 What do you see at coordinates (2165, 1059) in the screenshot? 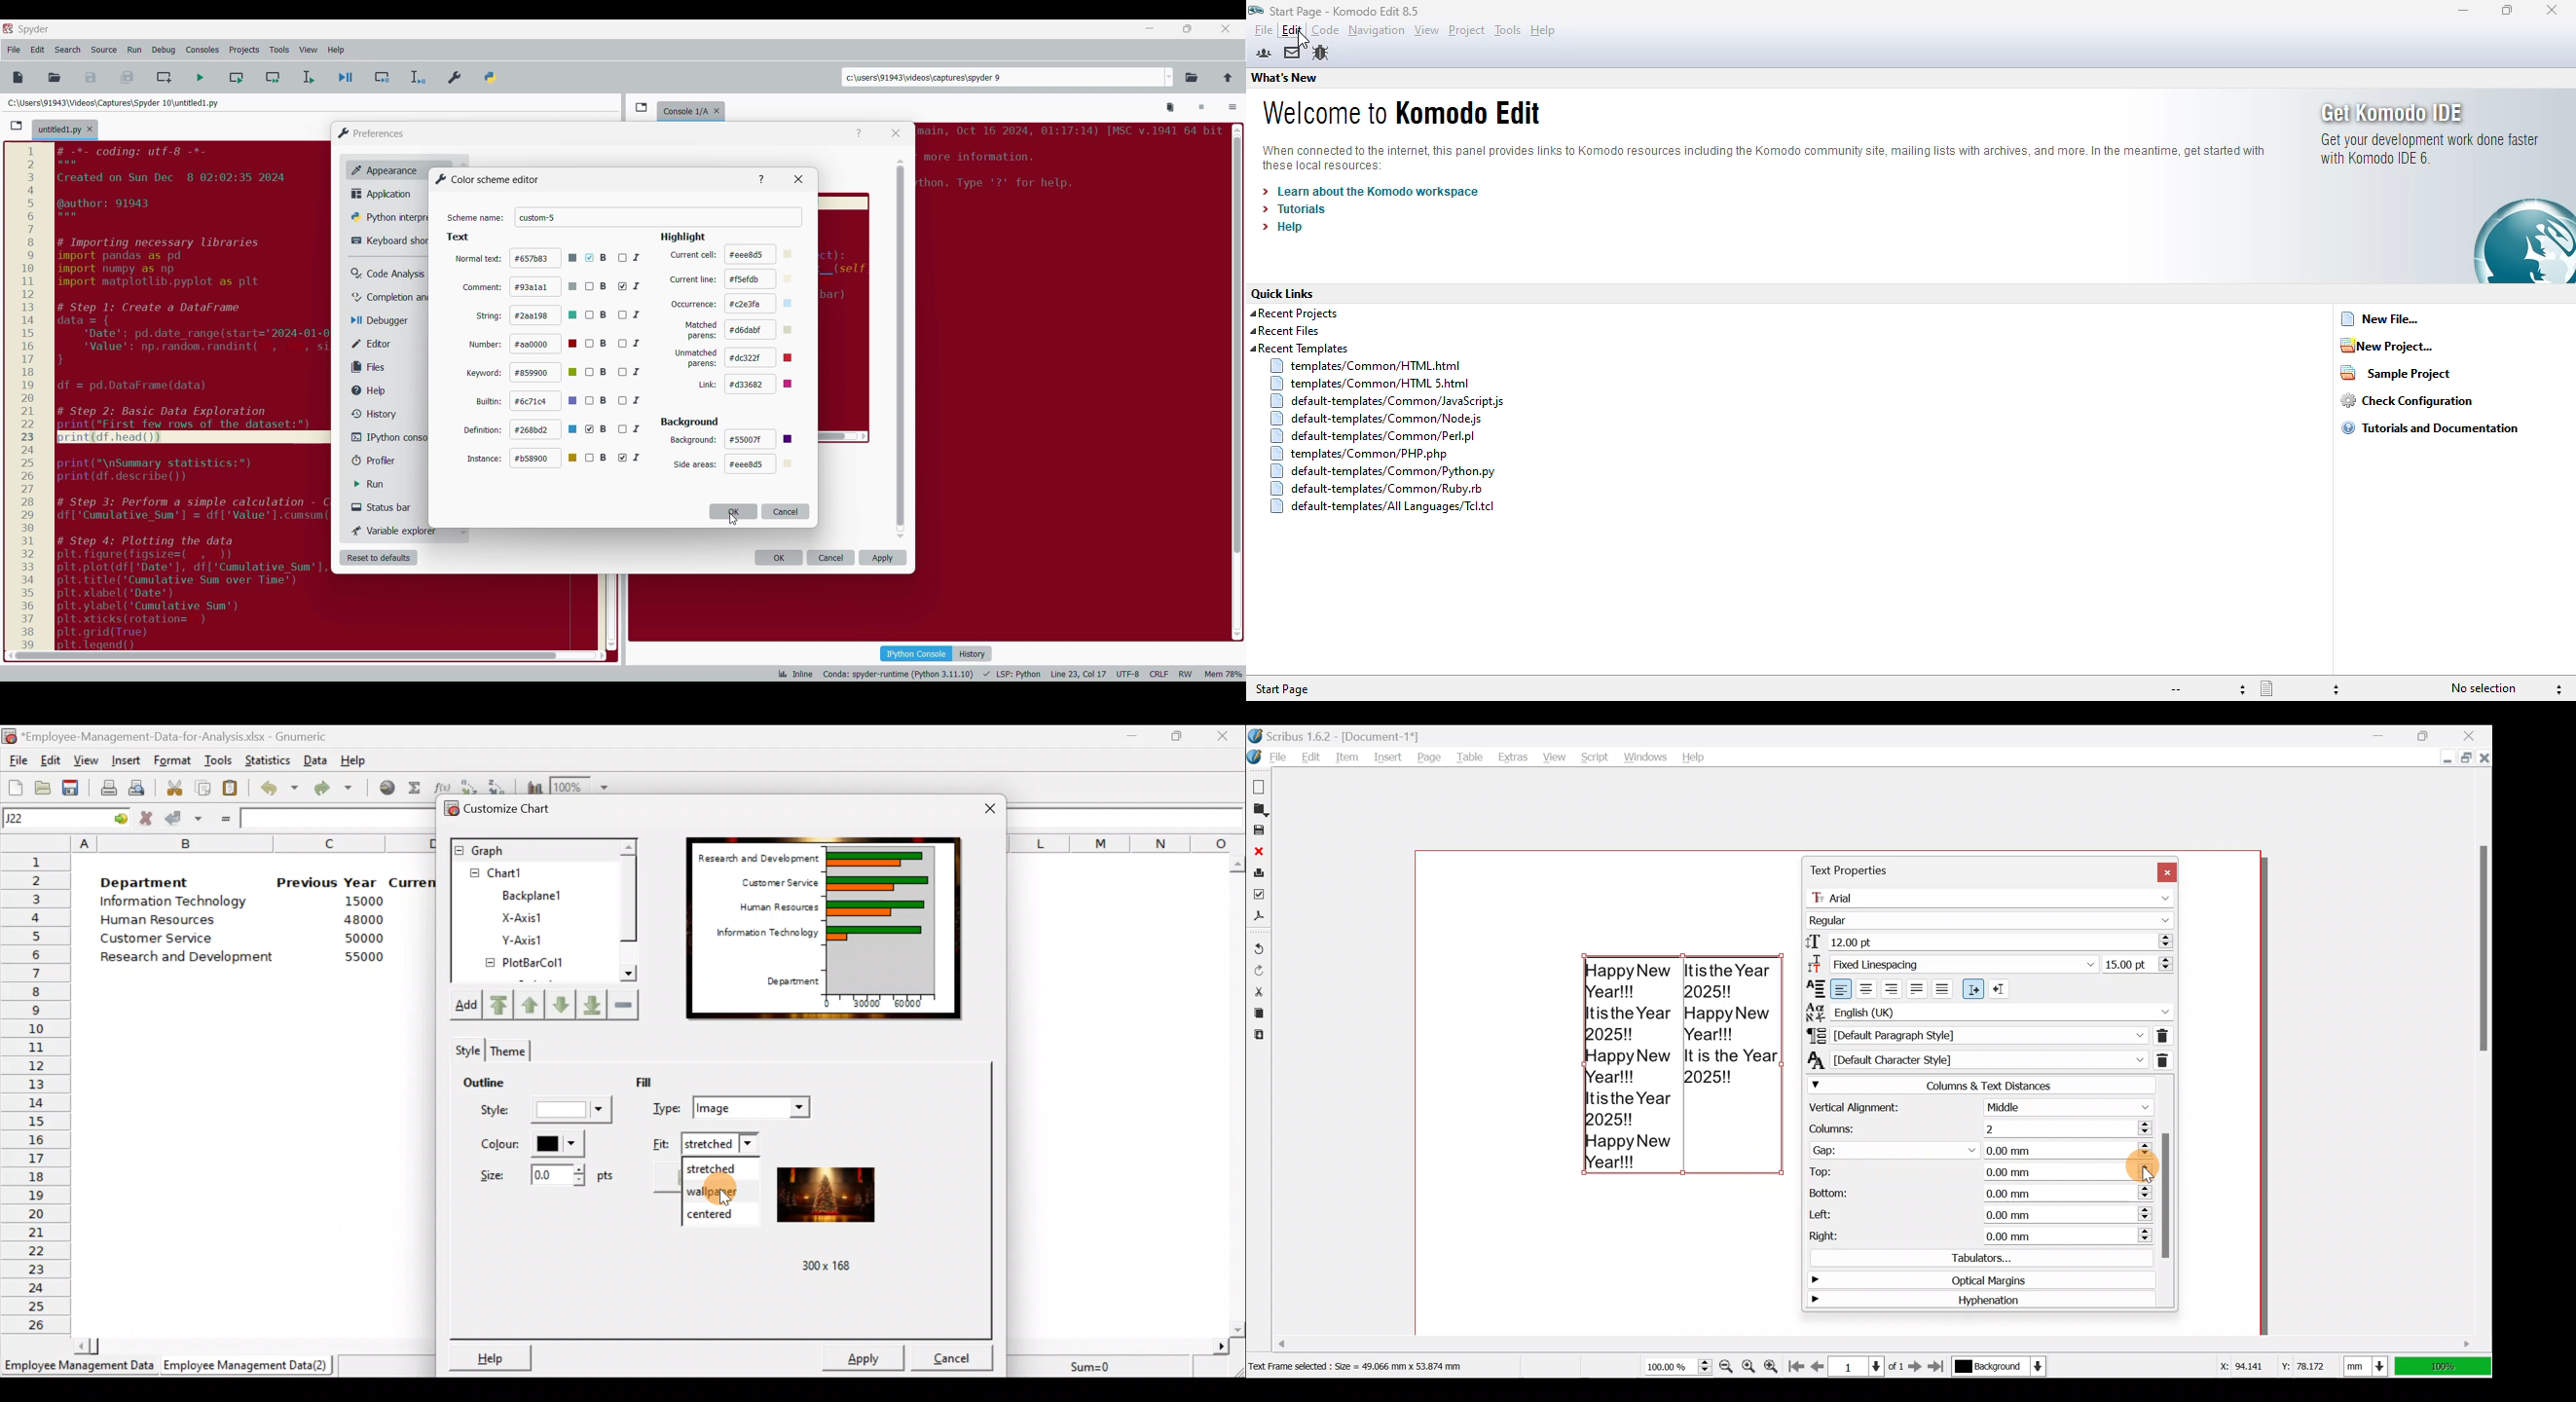
I see `Remove direct character formatting` at bounding box center [2165, 1059].